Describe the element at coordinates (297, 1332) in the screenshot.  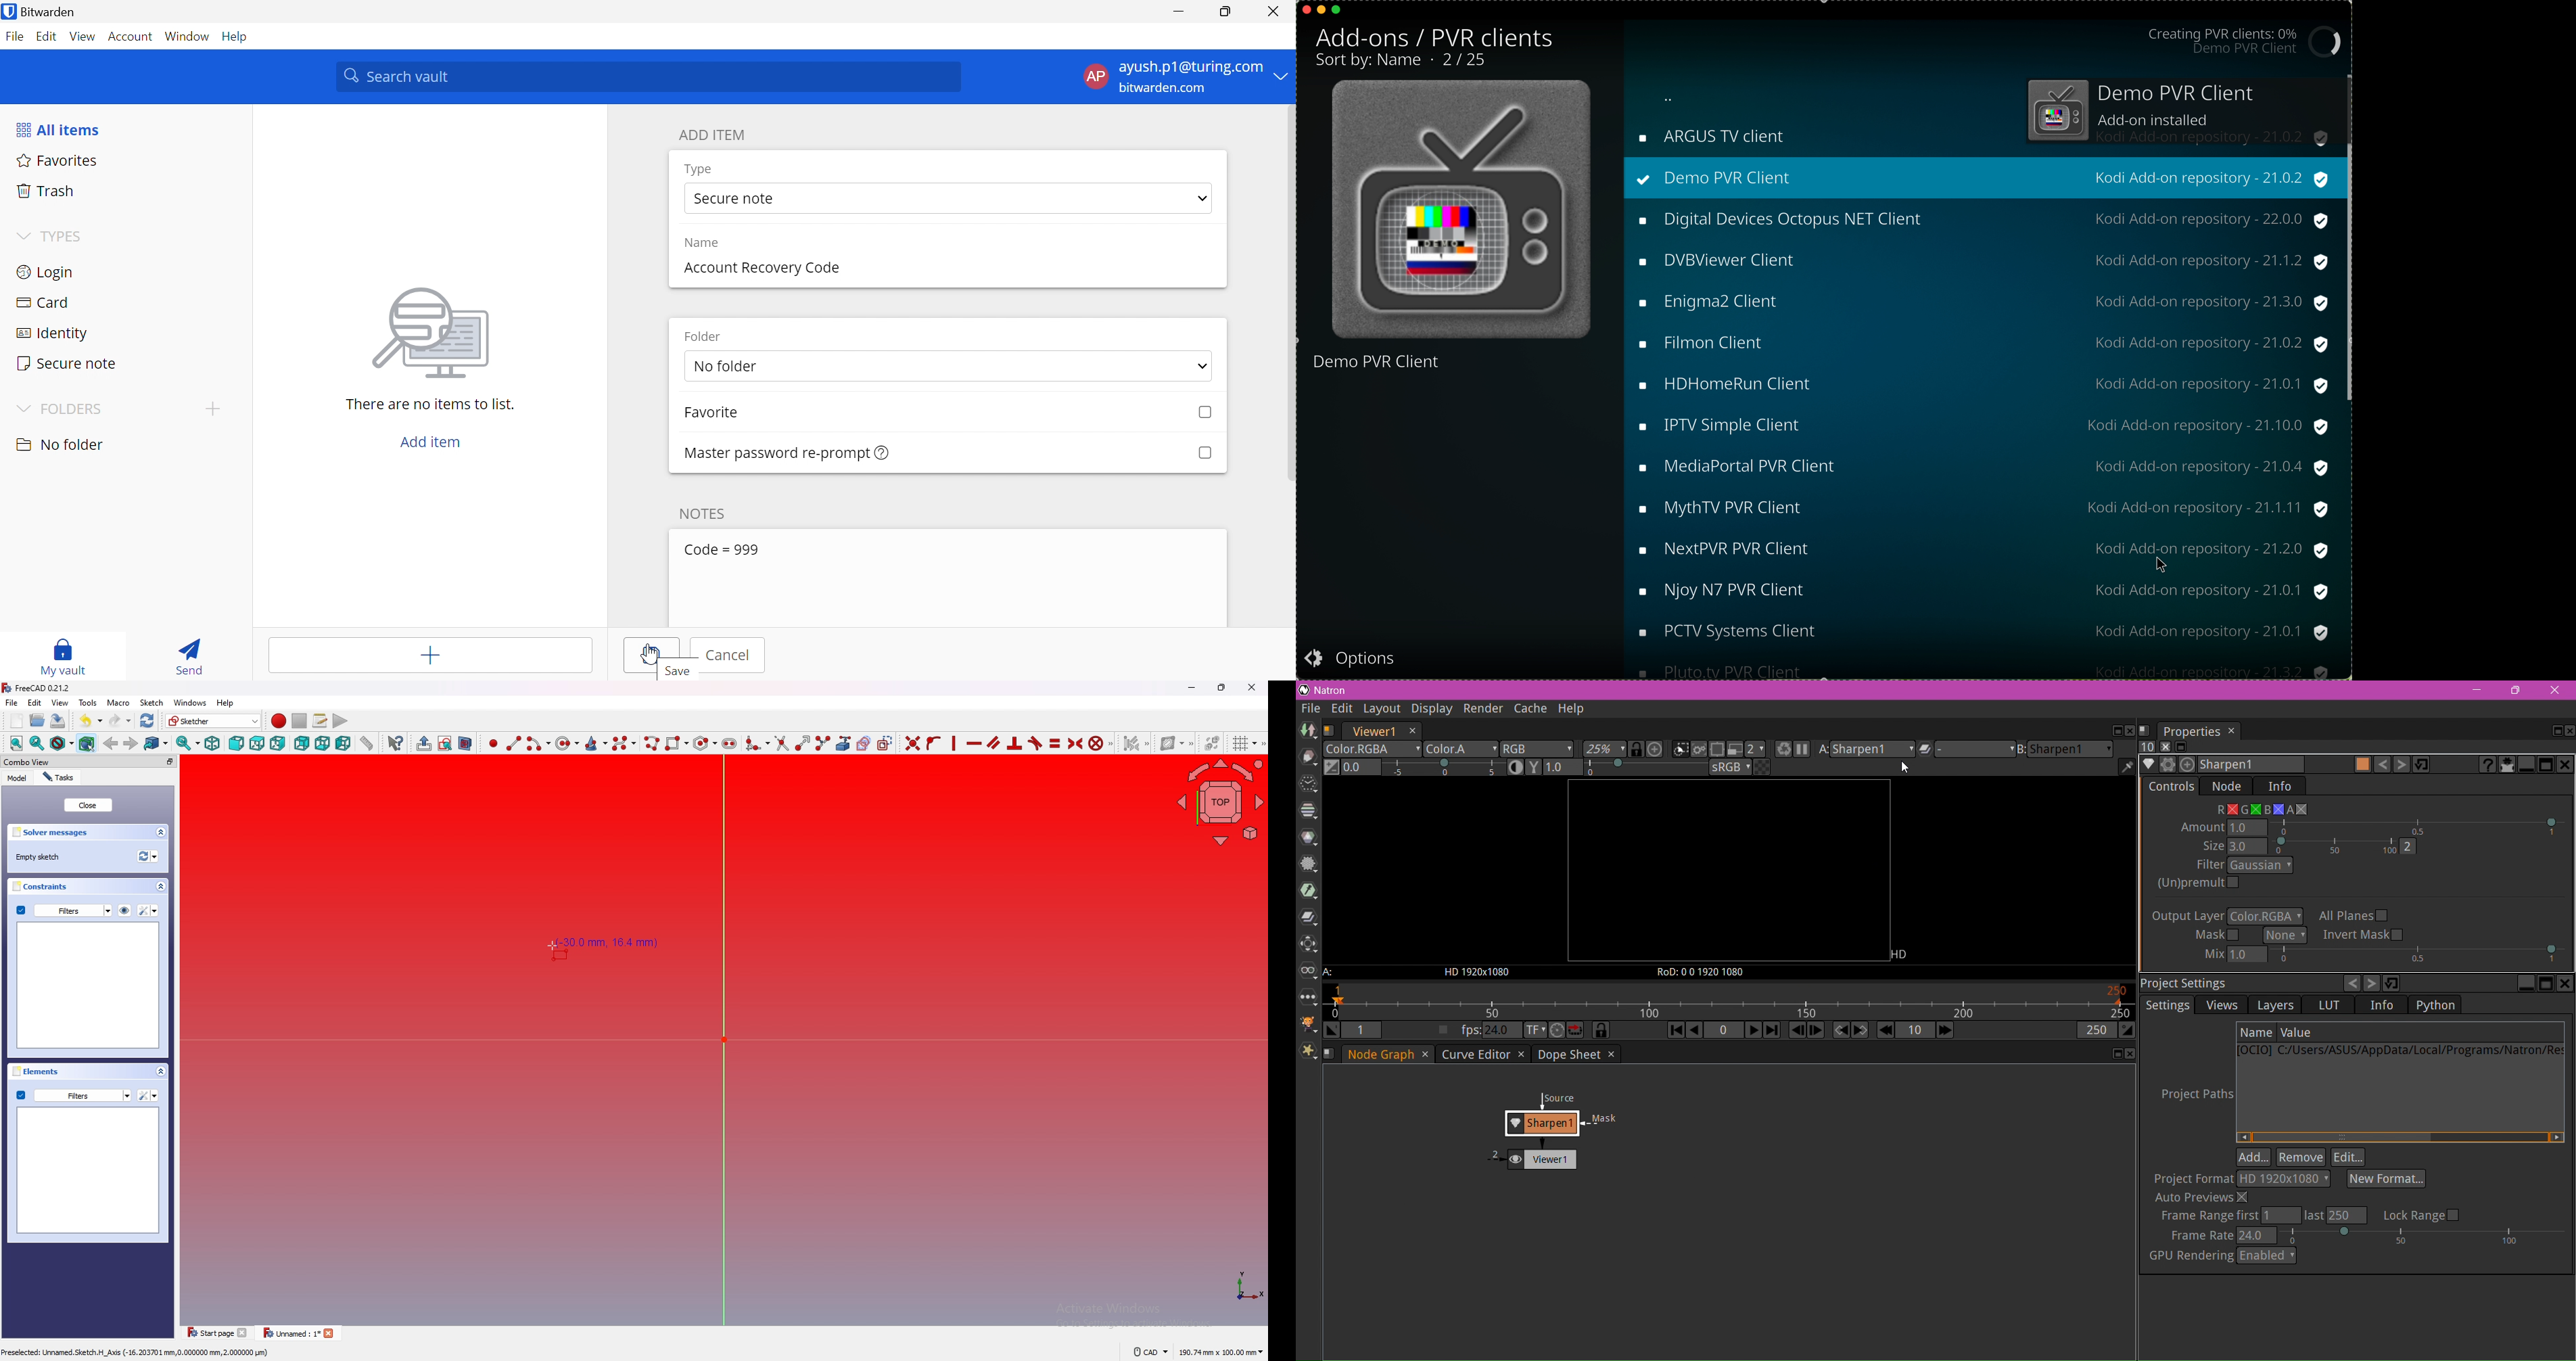
I see `tab` at that location.